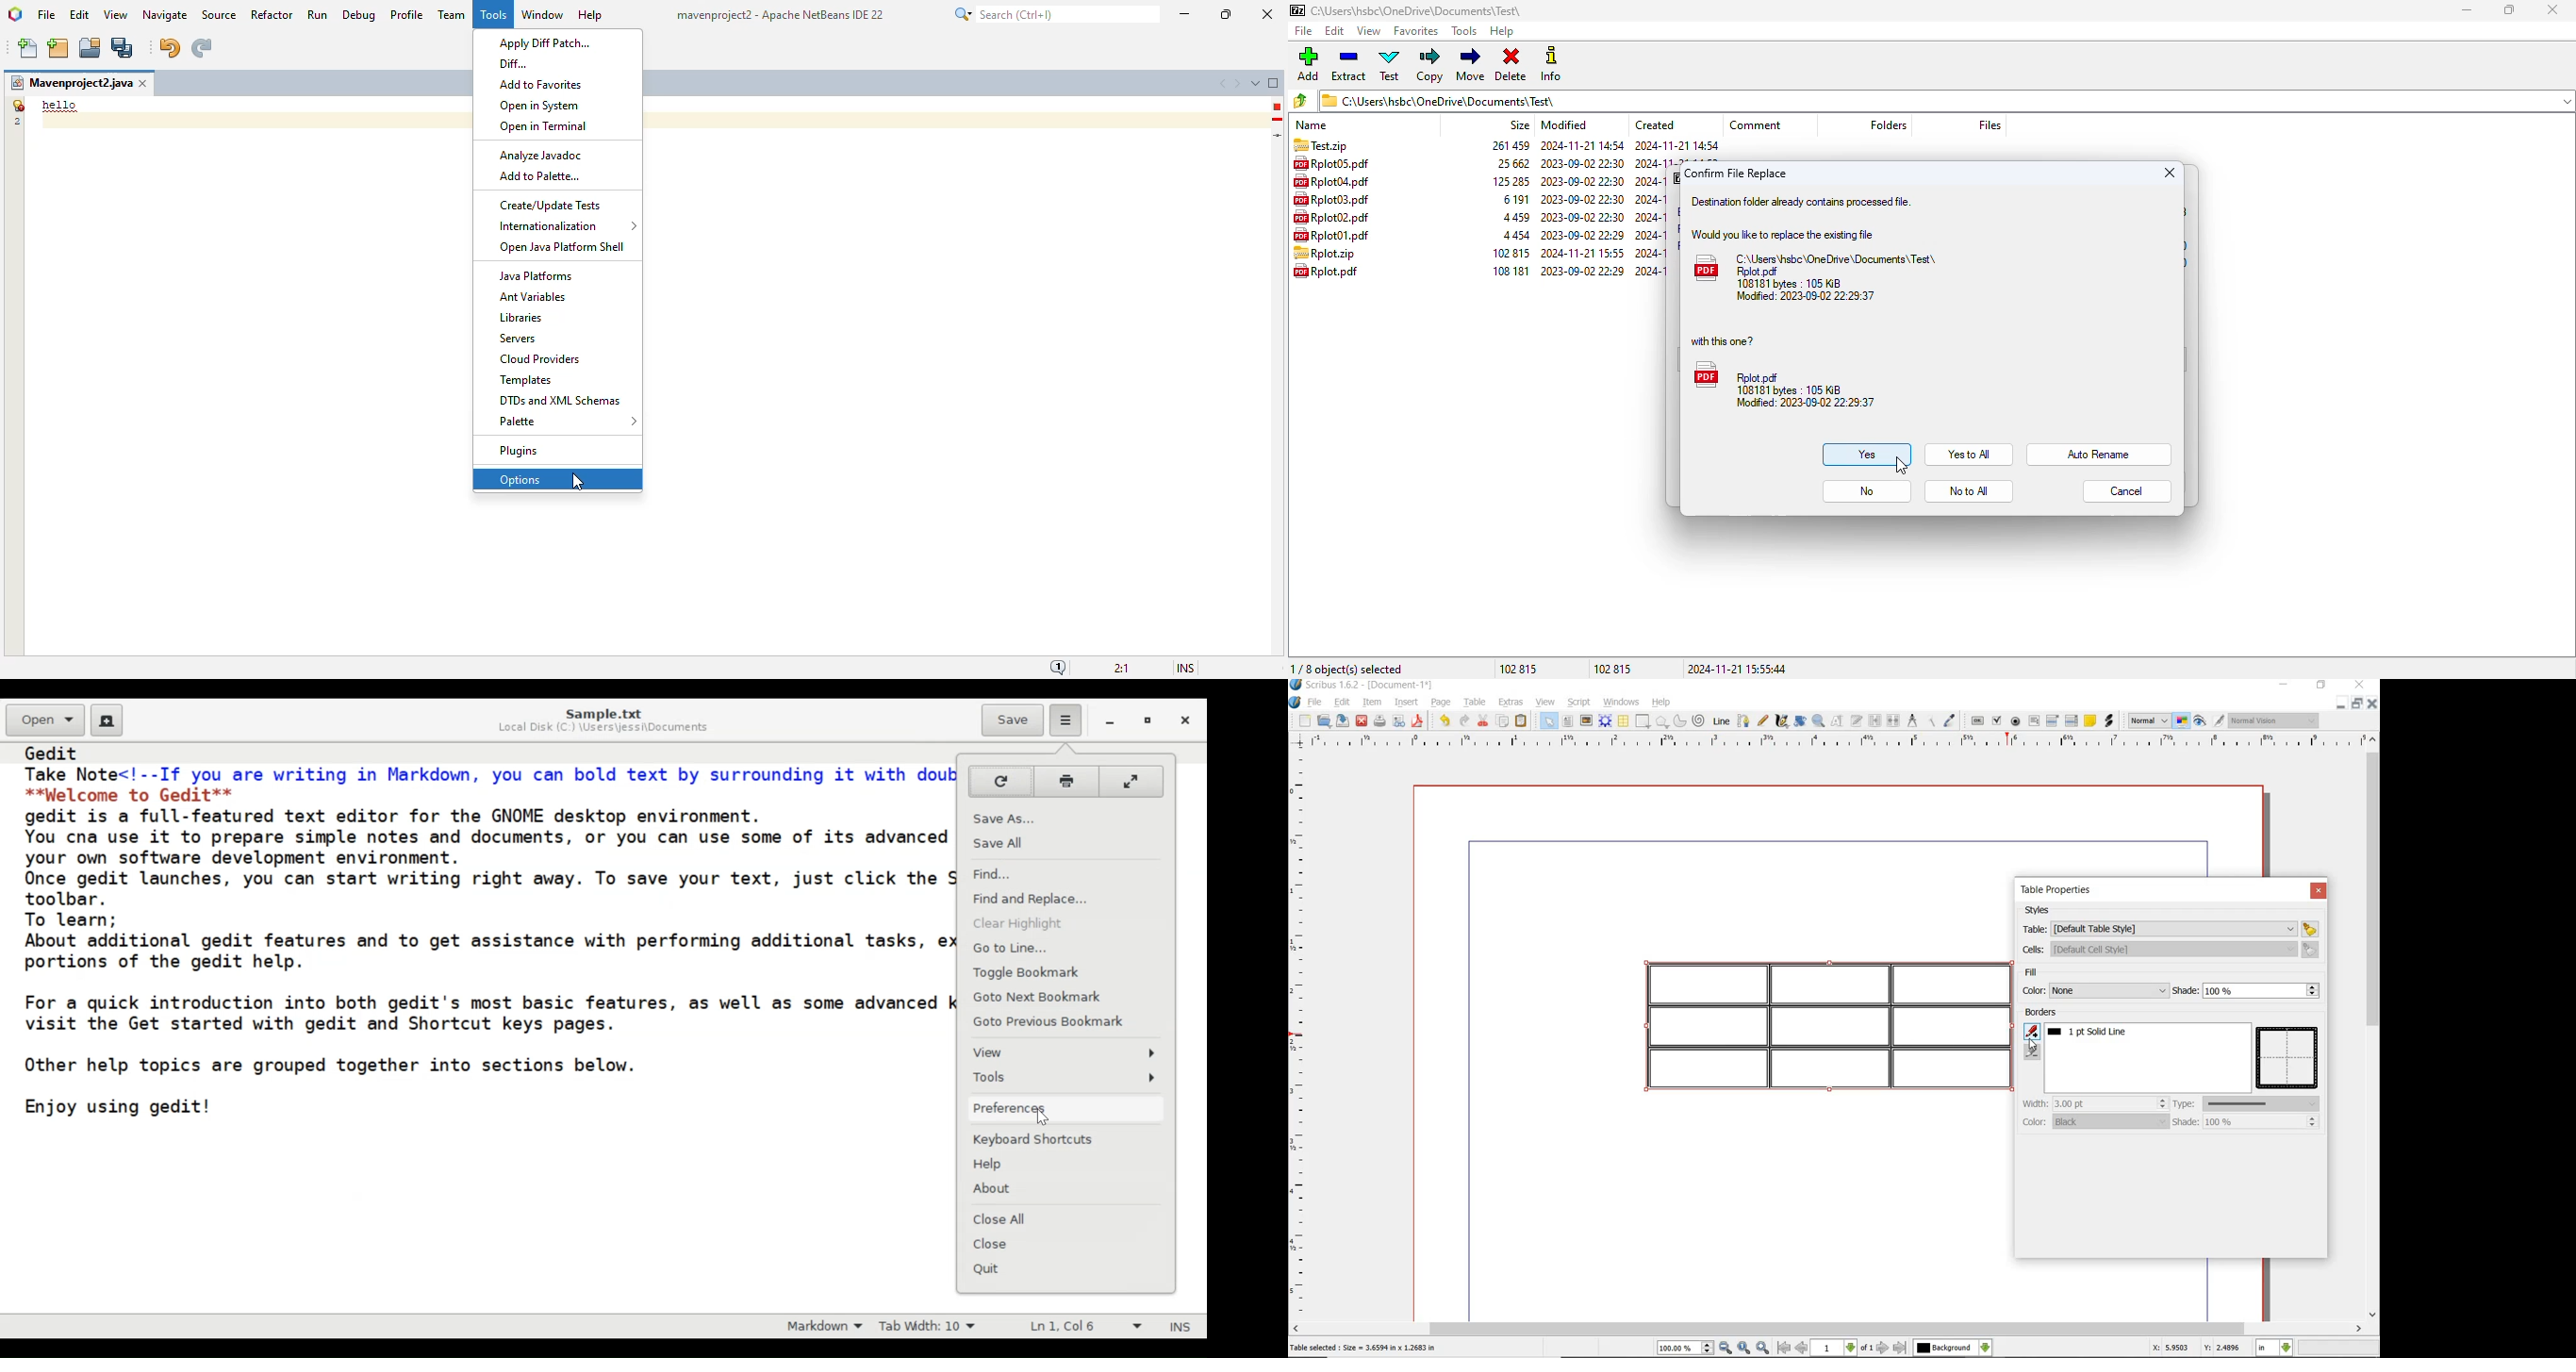  Describe the element at coordinates (1550, 63) in the screenshot. I see `info` at that location.